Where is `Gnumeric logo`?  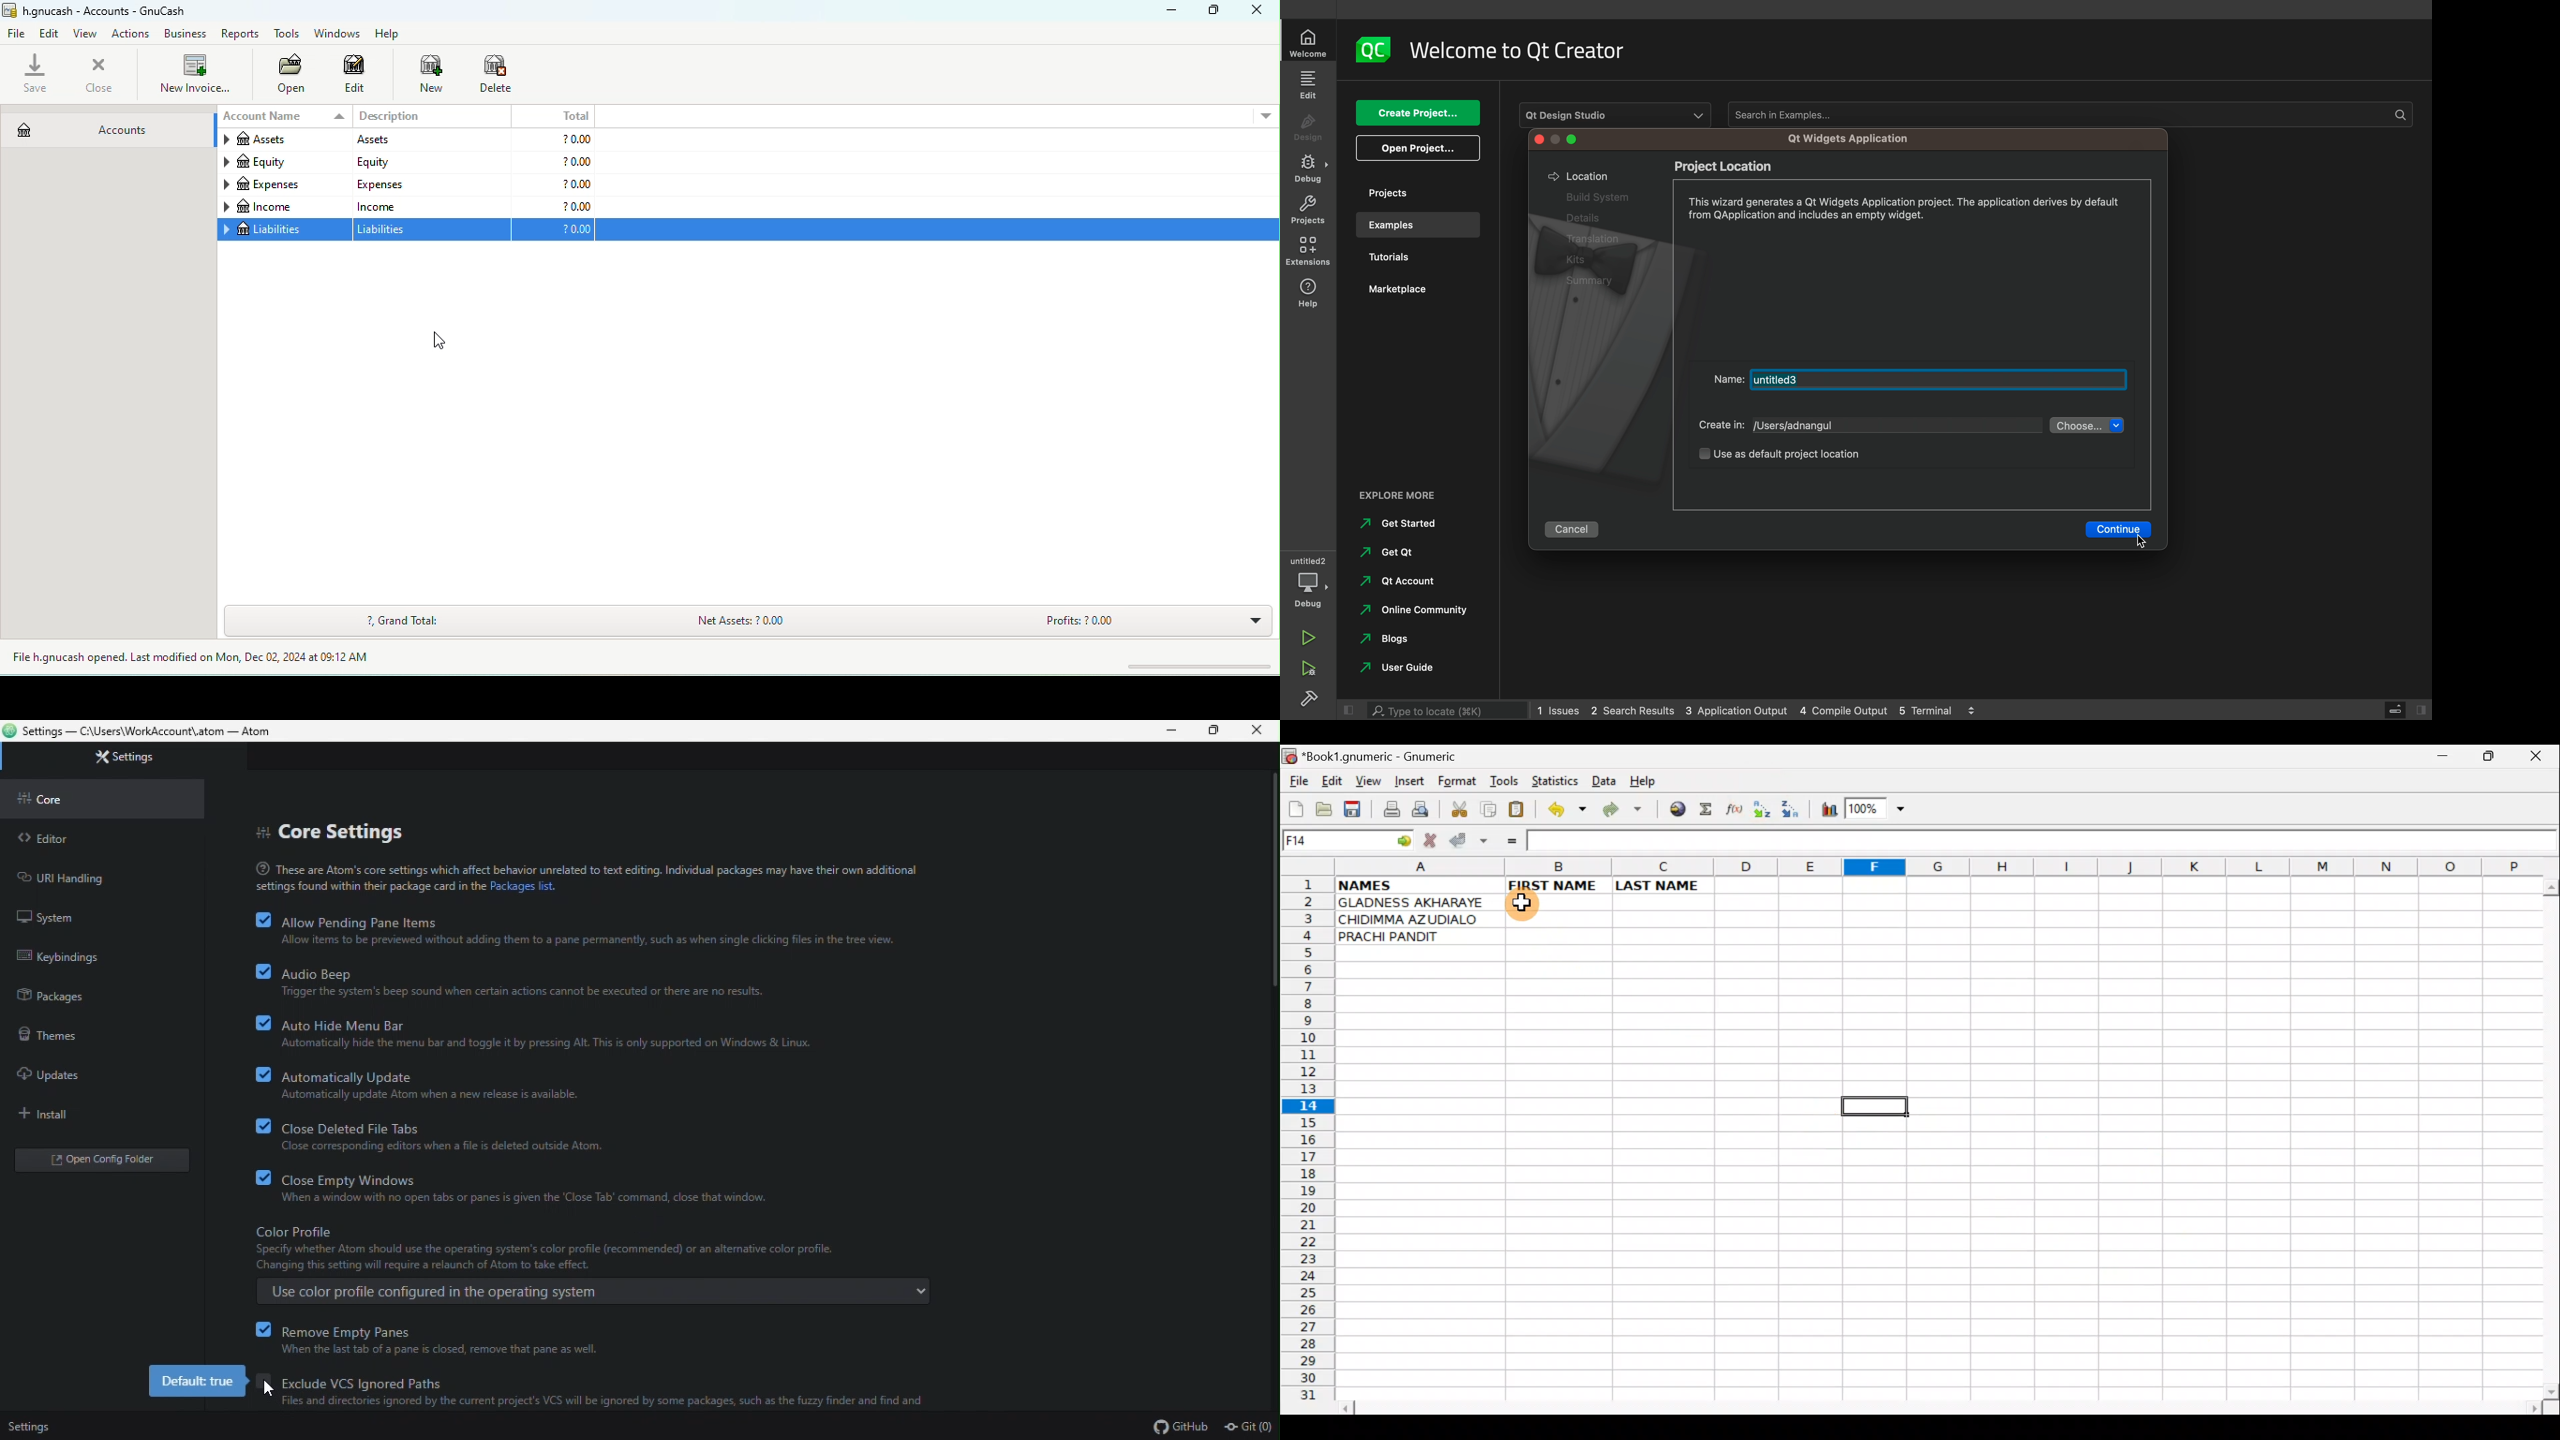
Gnumeric logo is located at coordinates (1289, 757).